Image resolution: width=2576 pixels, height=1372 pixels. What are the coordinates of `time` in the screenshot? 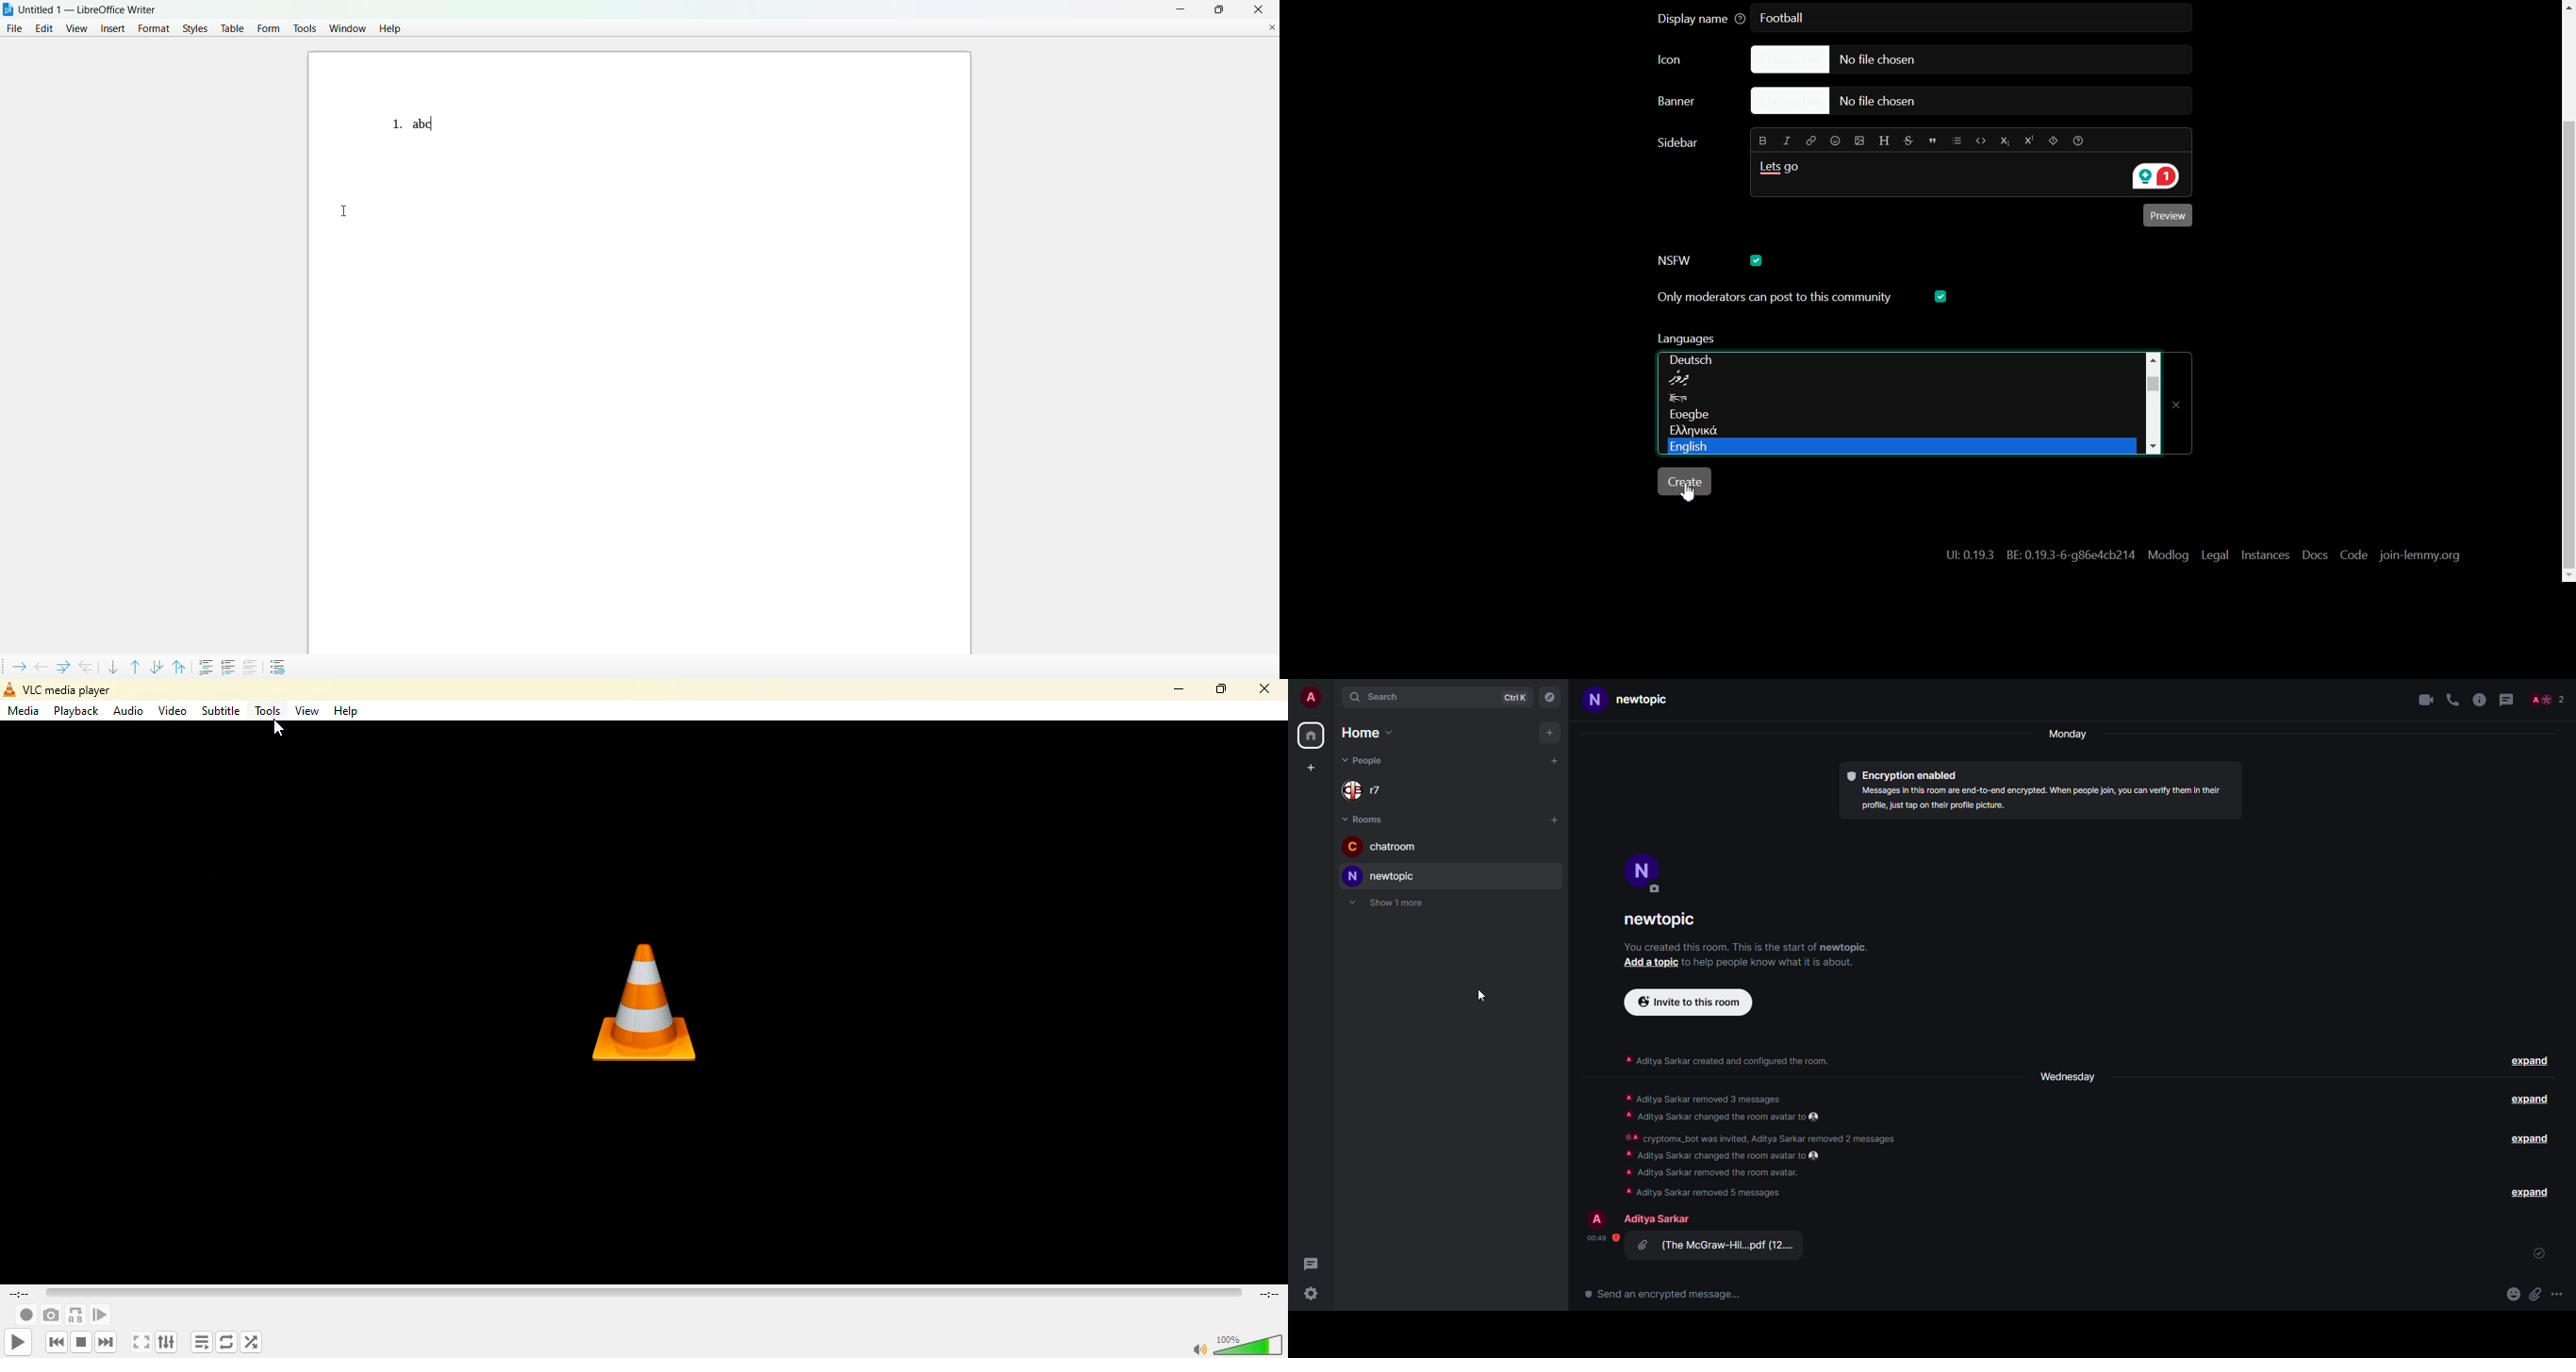 It's located at (1598, 1239).